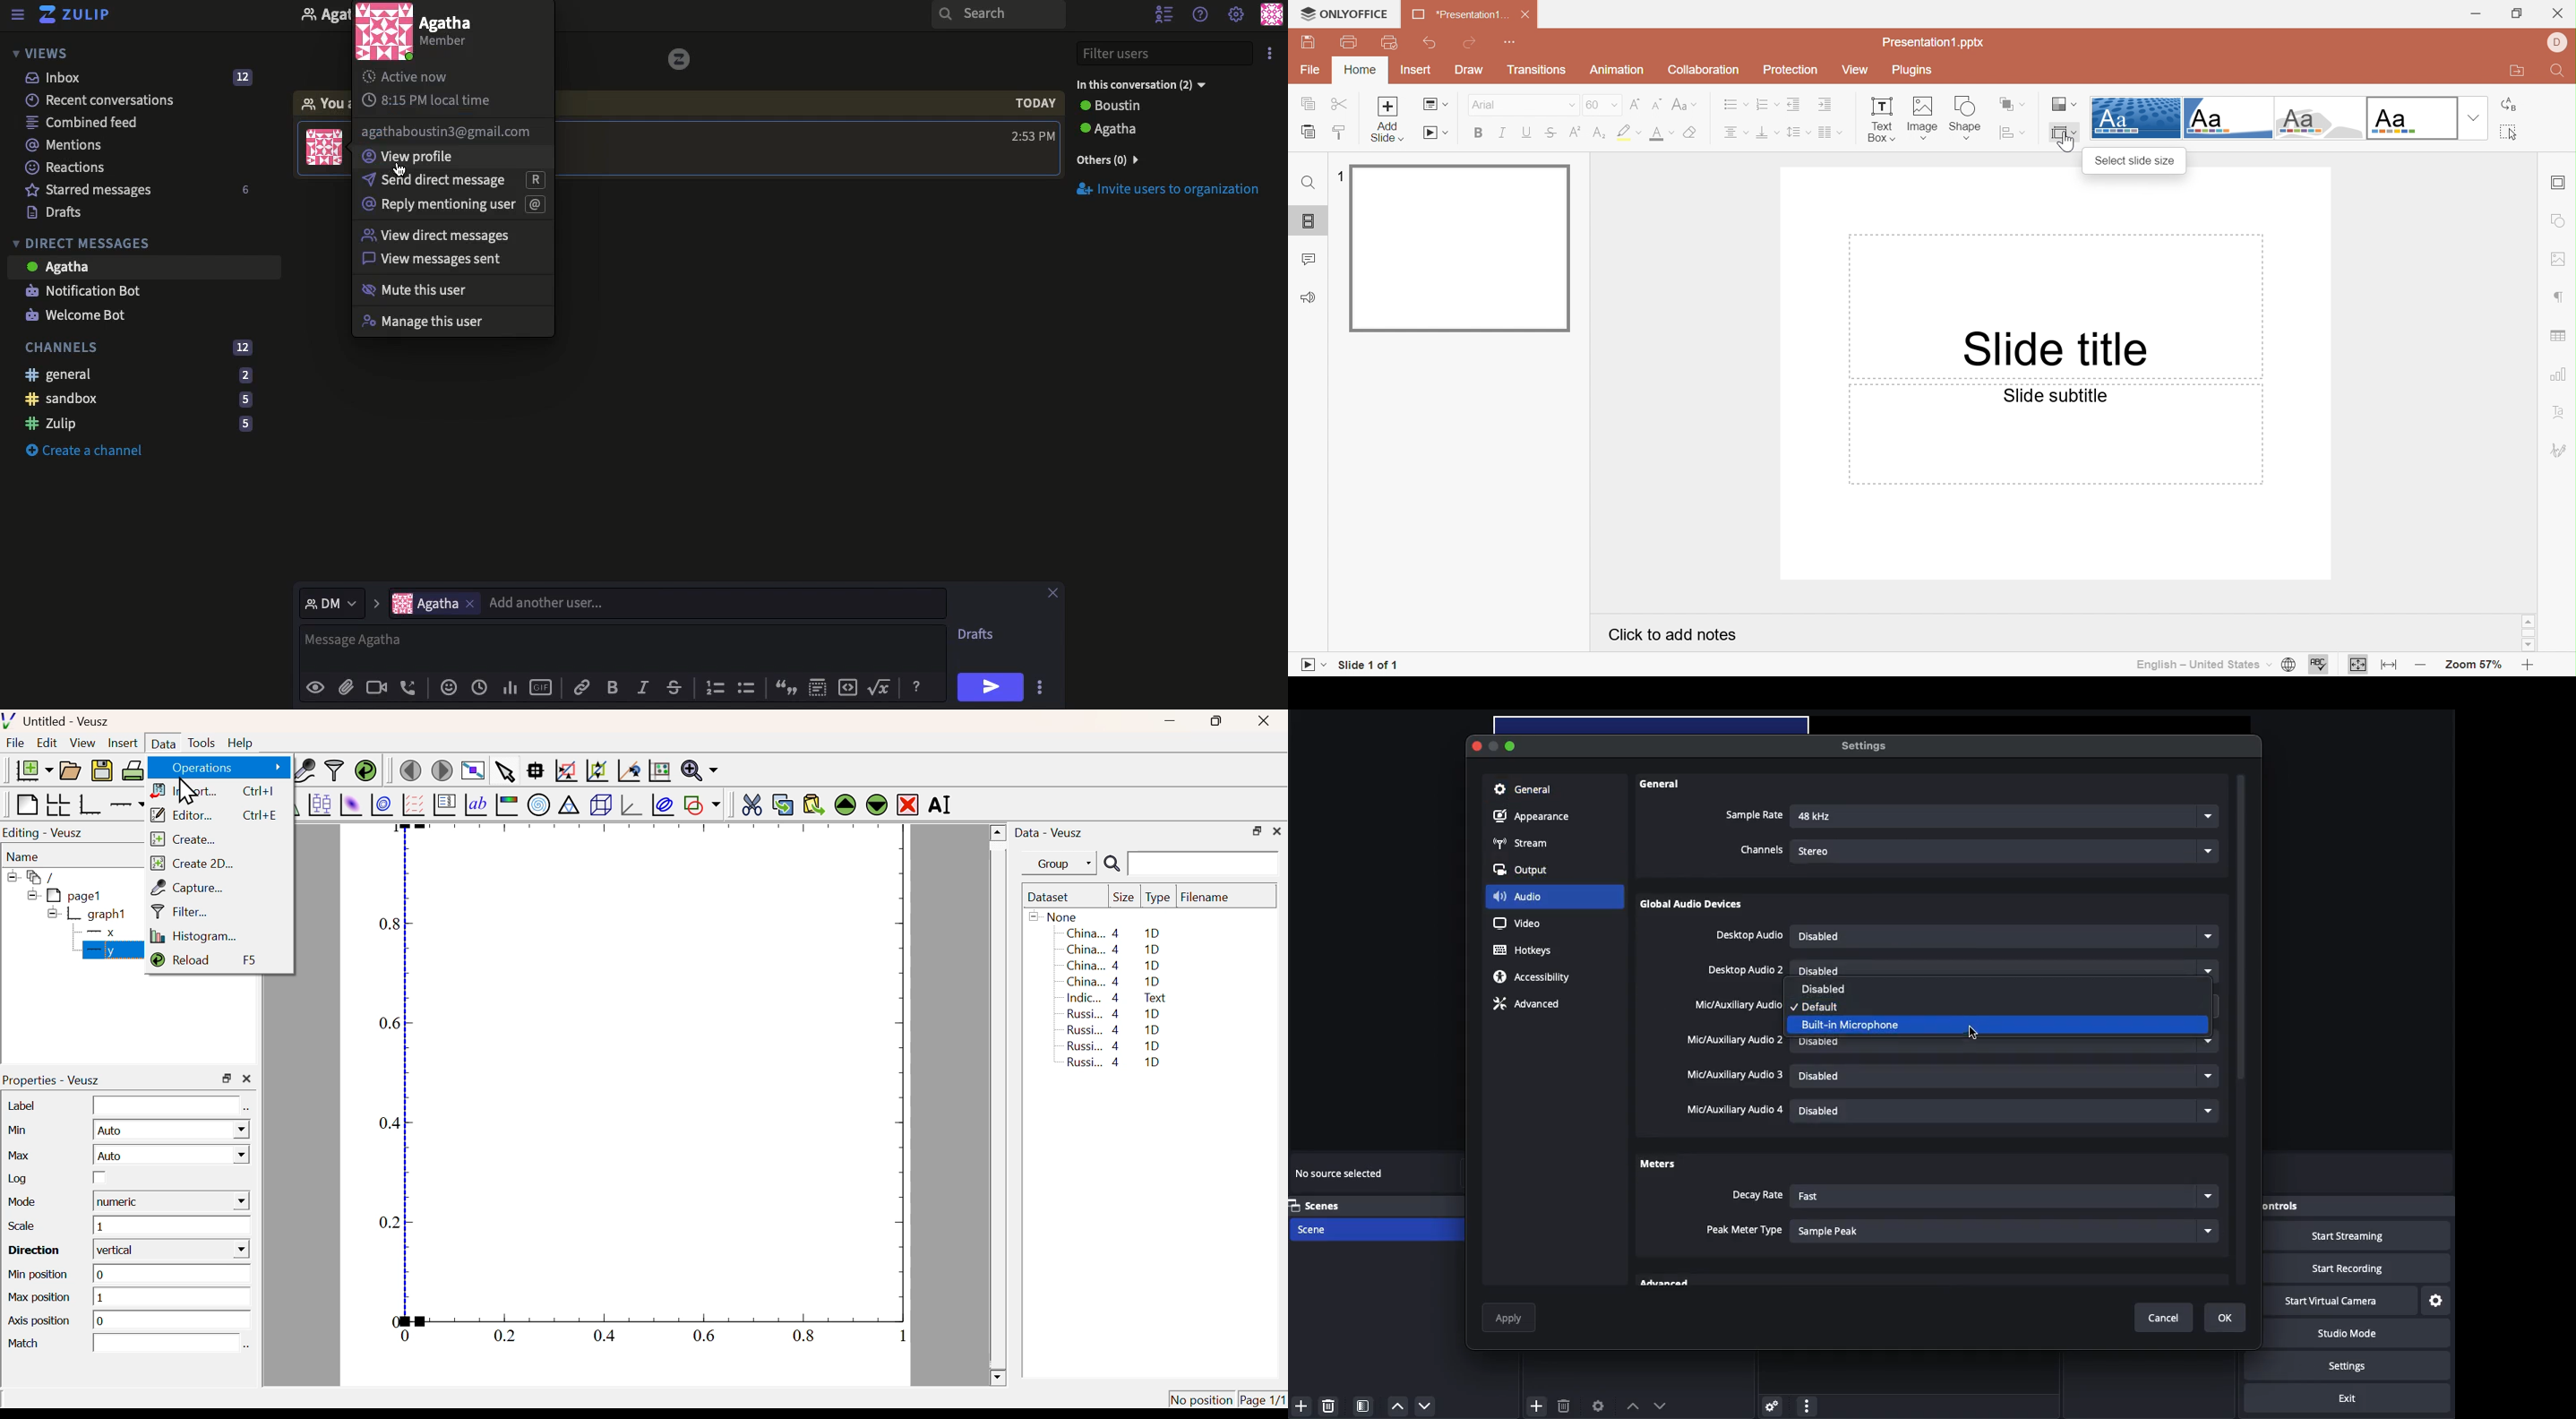 This screenshot has width=2576, height=1428. What do you see at coordinates (2361, 1236) in the screenshot?
I see `Start streaming` at bounding box center [2361, 1236].